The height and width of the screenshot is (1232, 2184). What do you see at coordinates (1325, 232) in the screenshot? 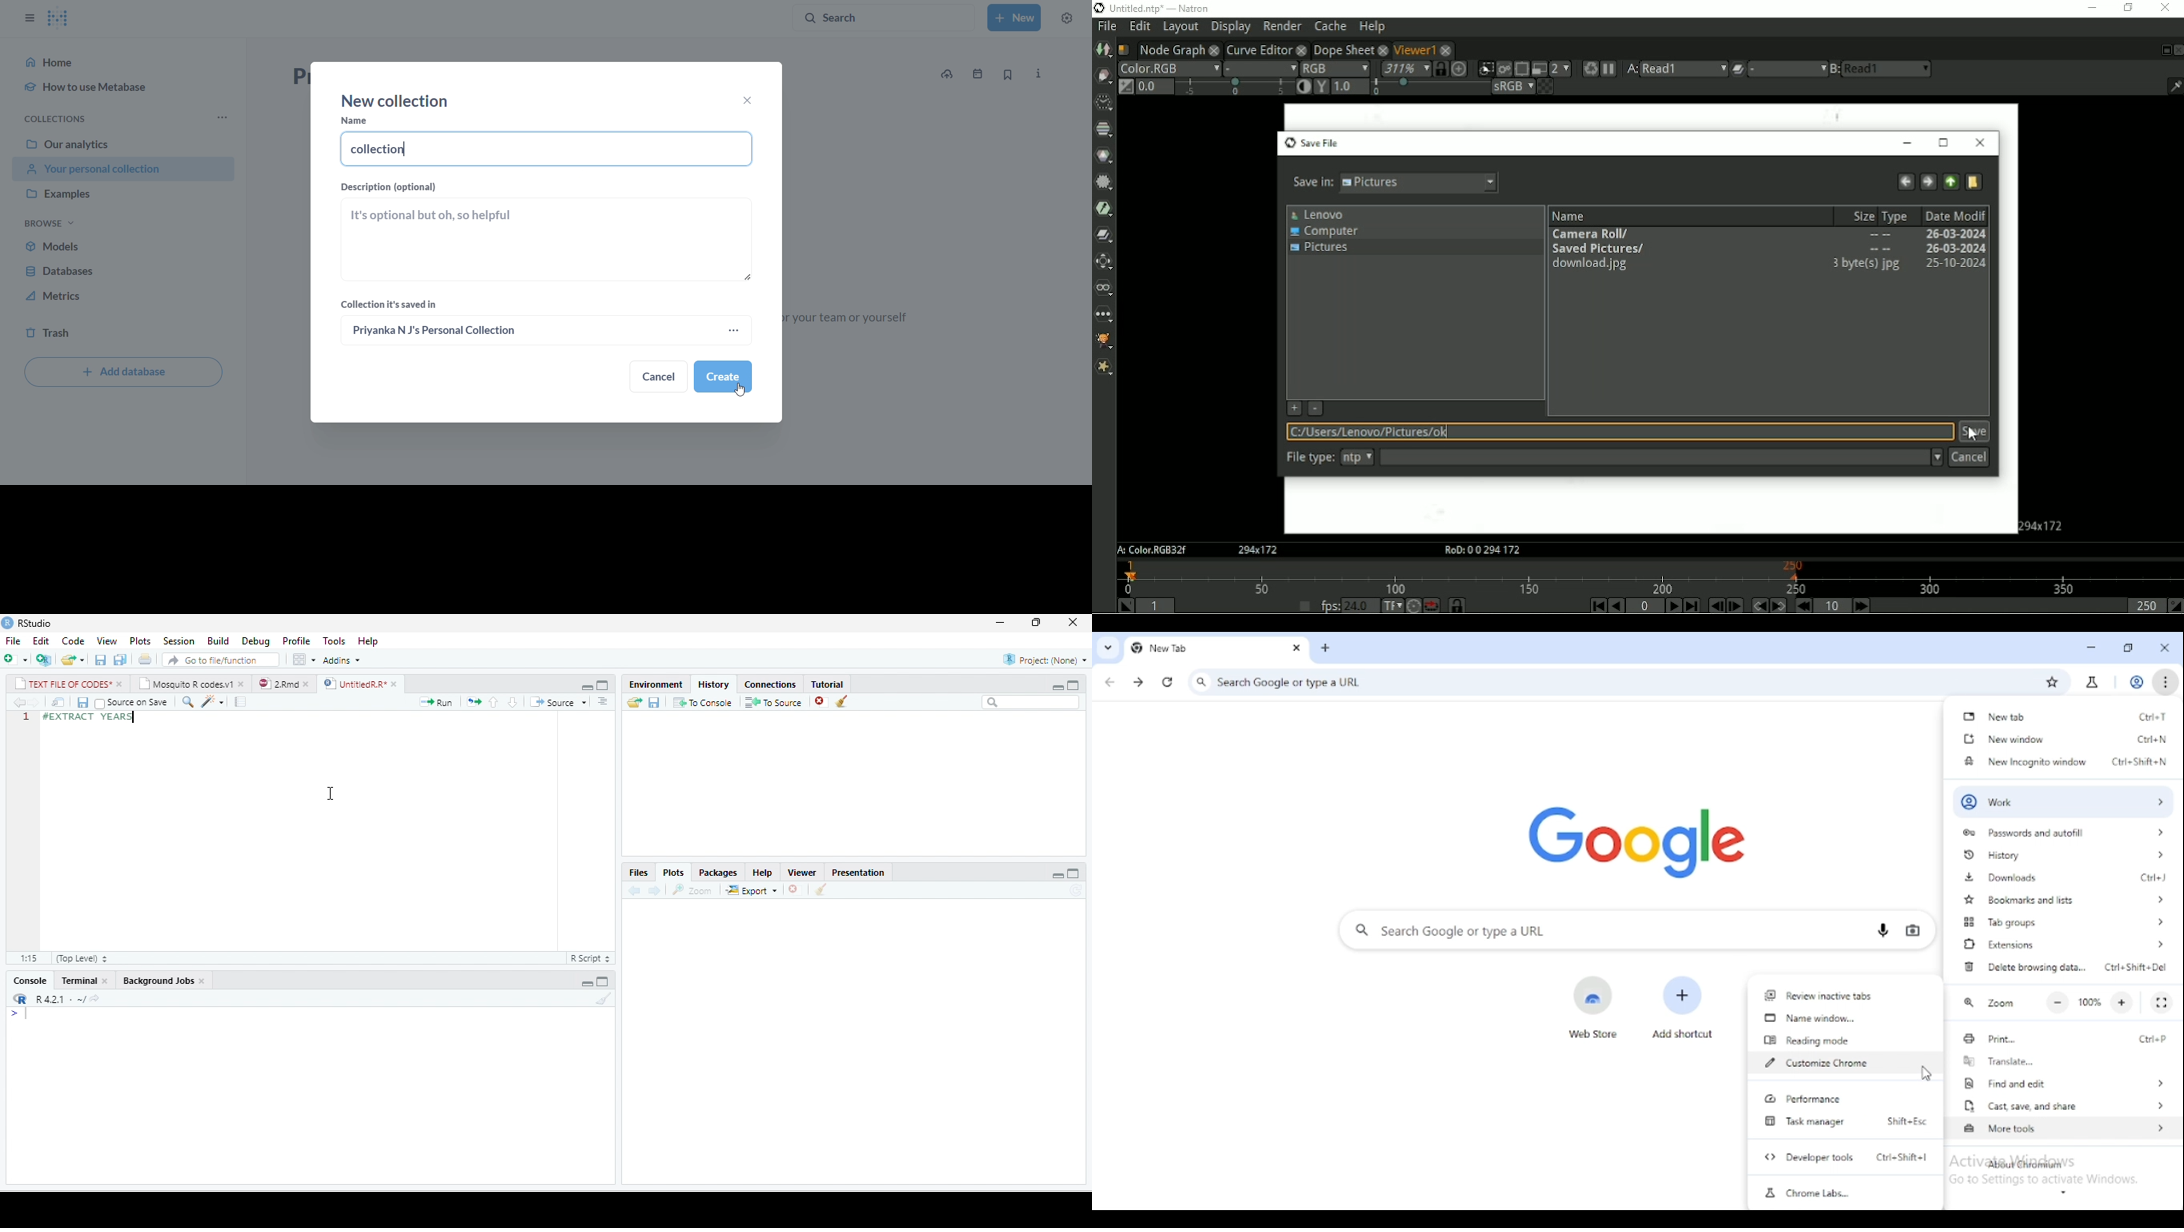
I see `Computer` at bounding box center [1325, 232].